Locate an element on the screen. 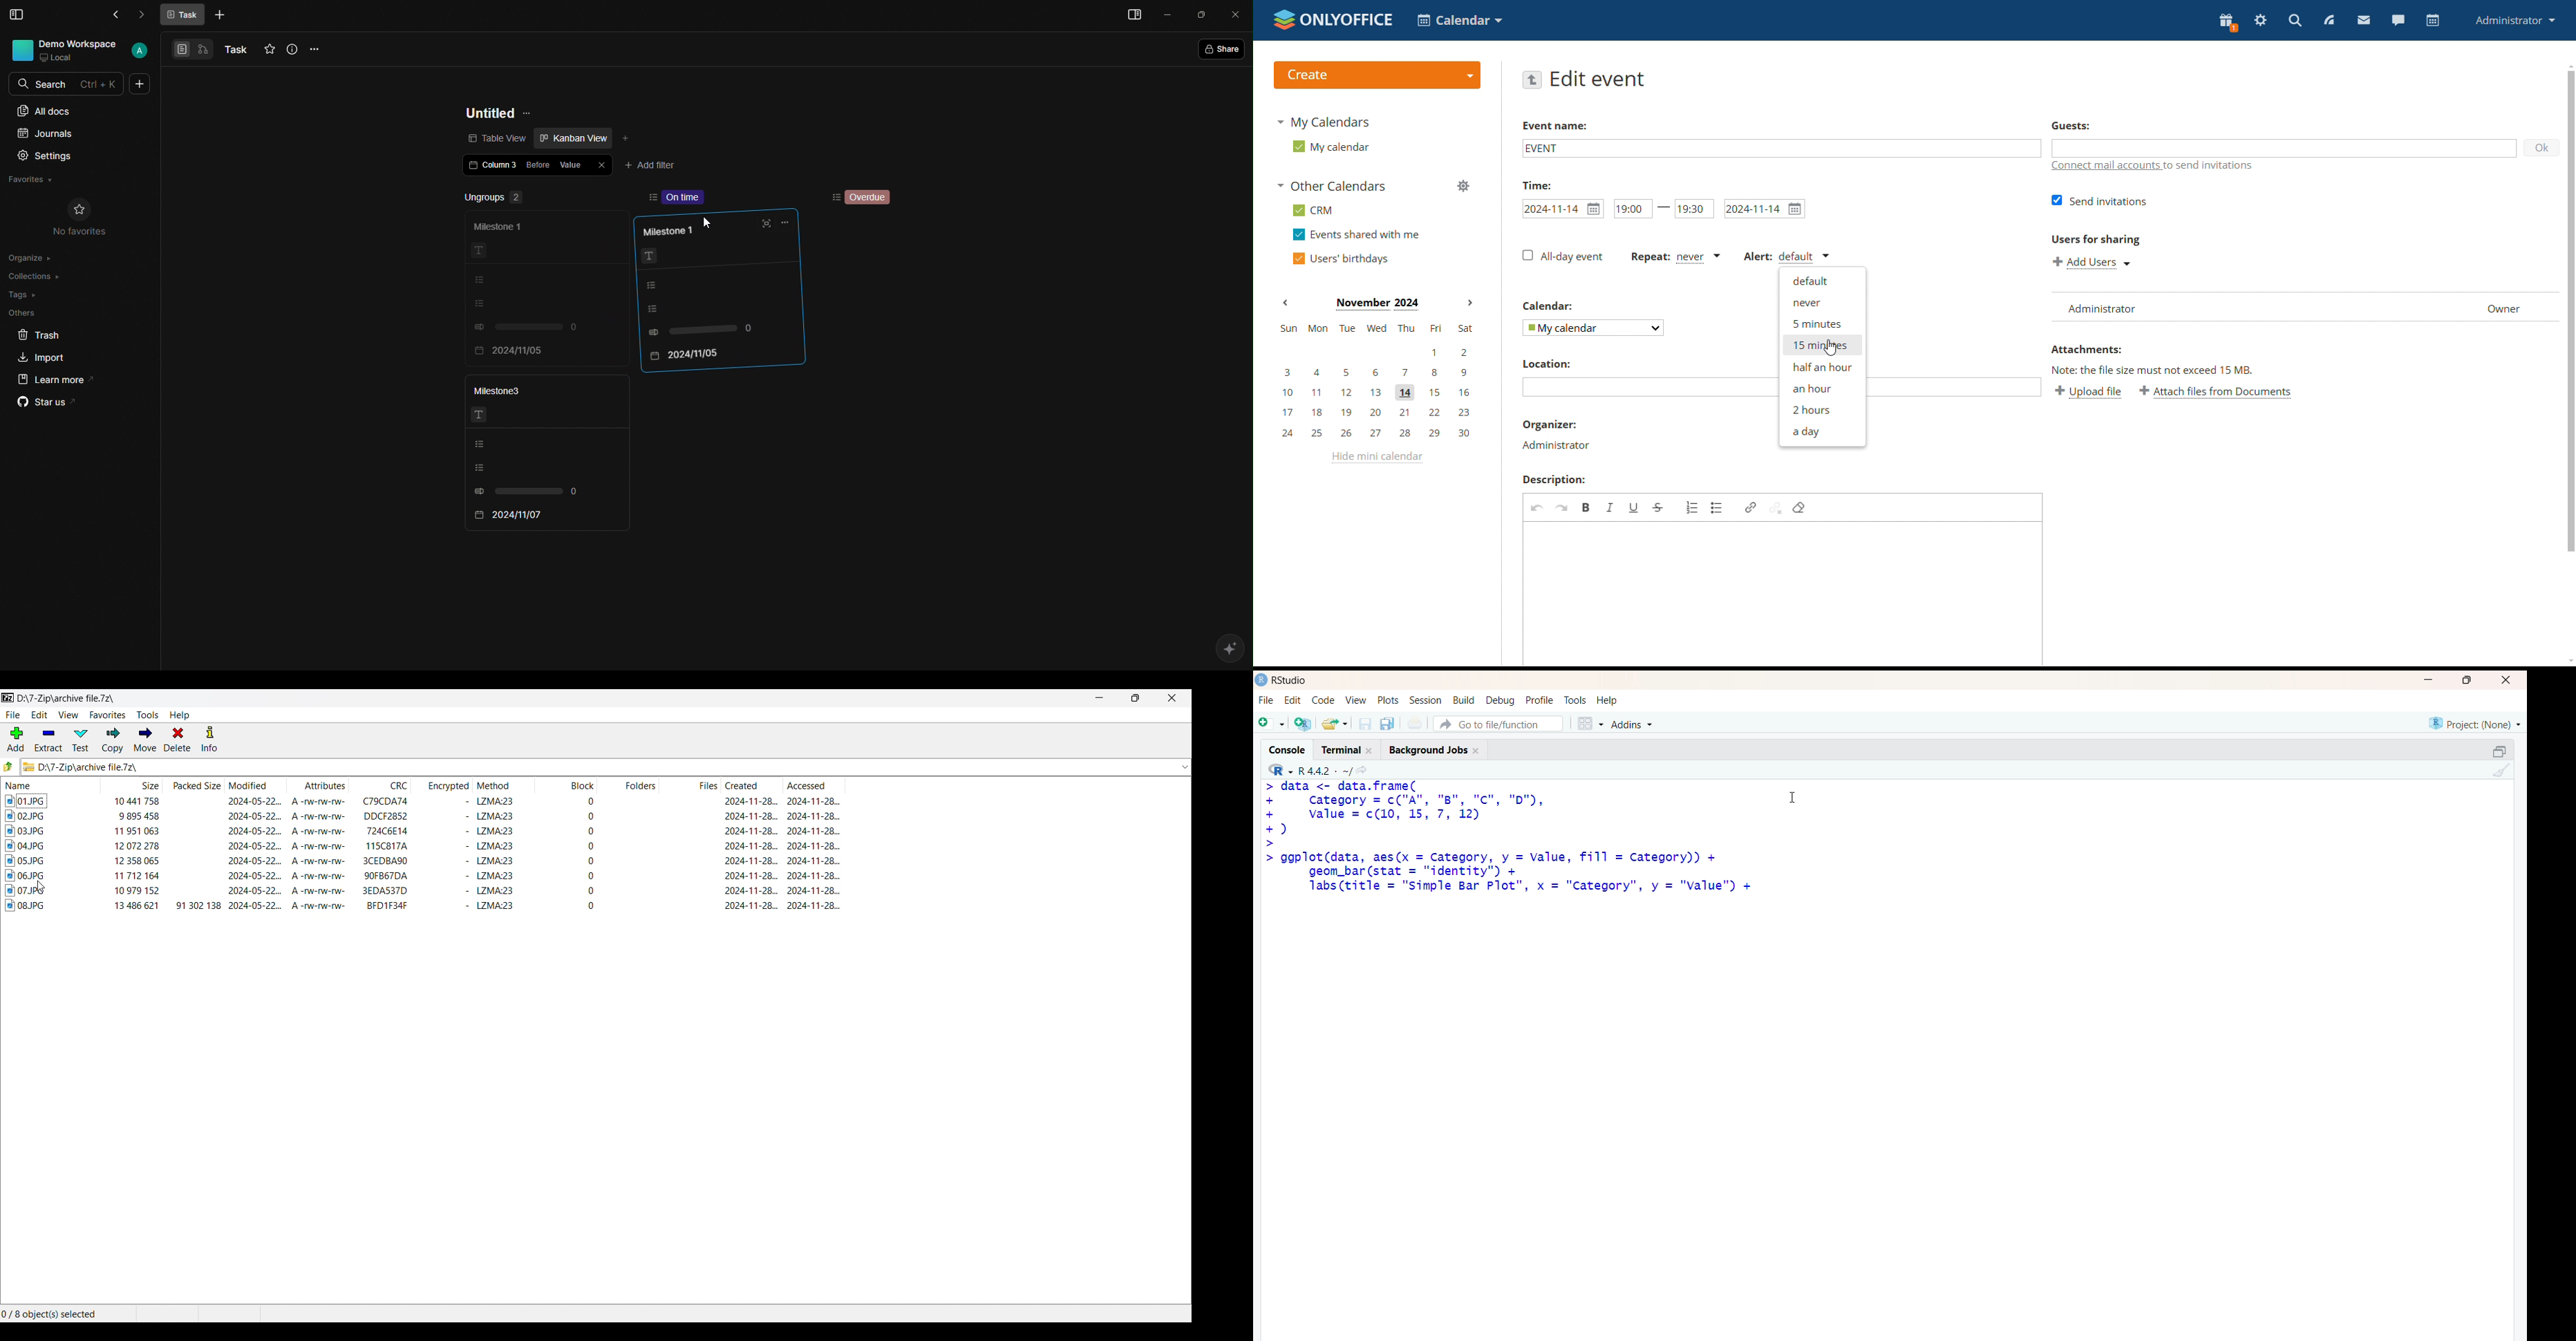  R language is located at coordinates (1282, 770).